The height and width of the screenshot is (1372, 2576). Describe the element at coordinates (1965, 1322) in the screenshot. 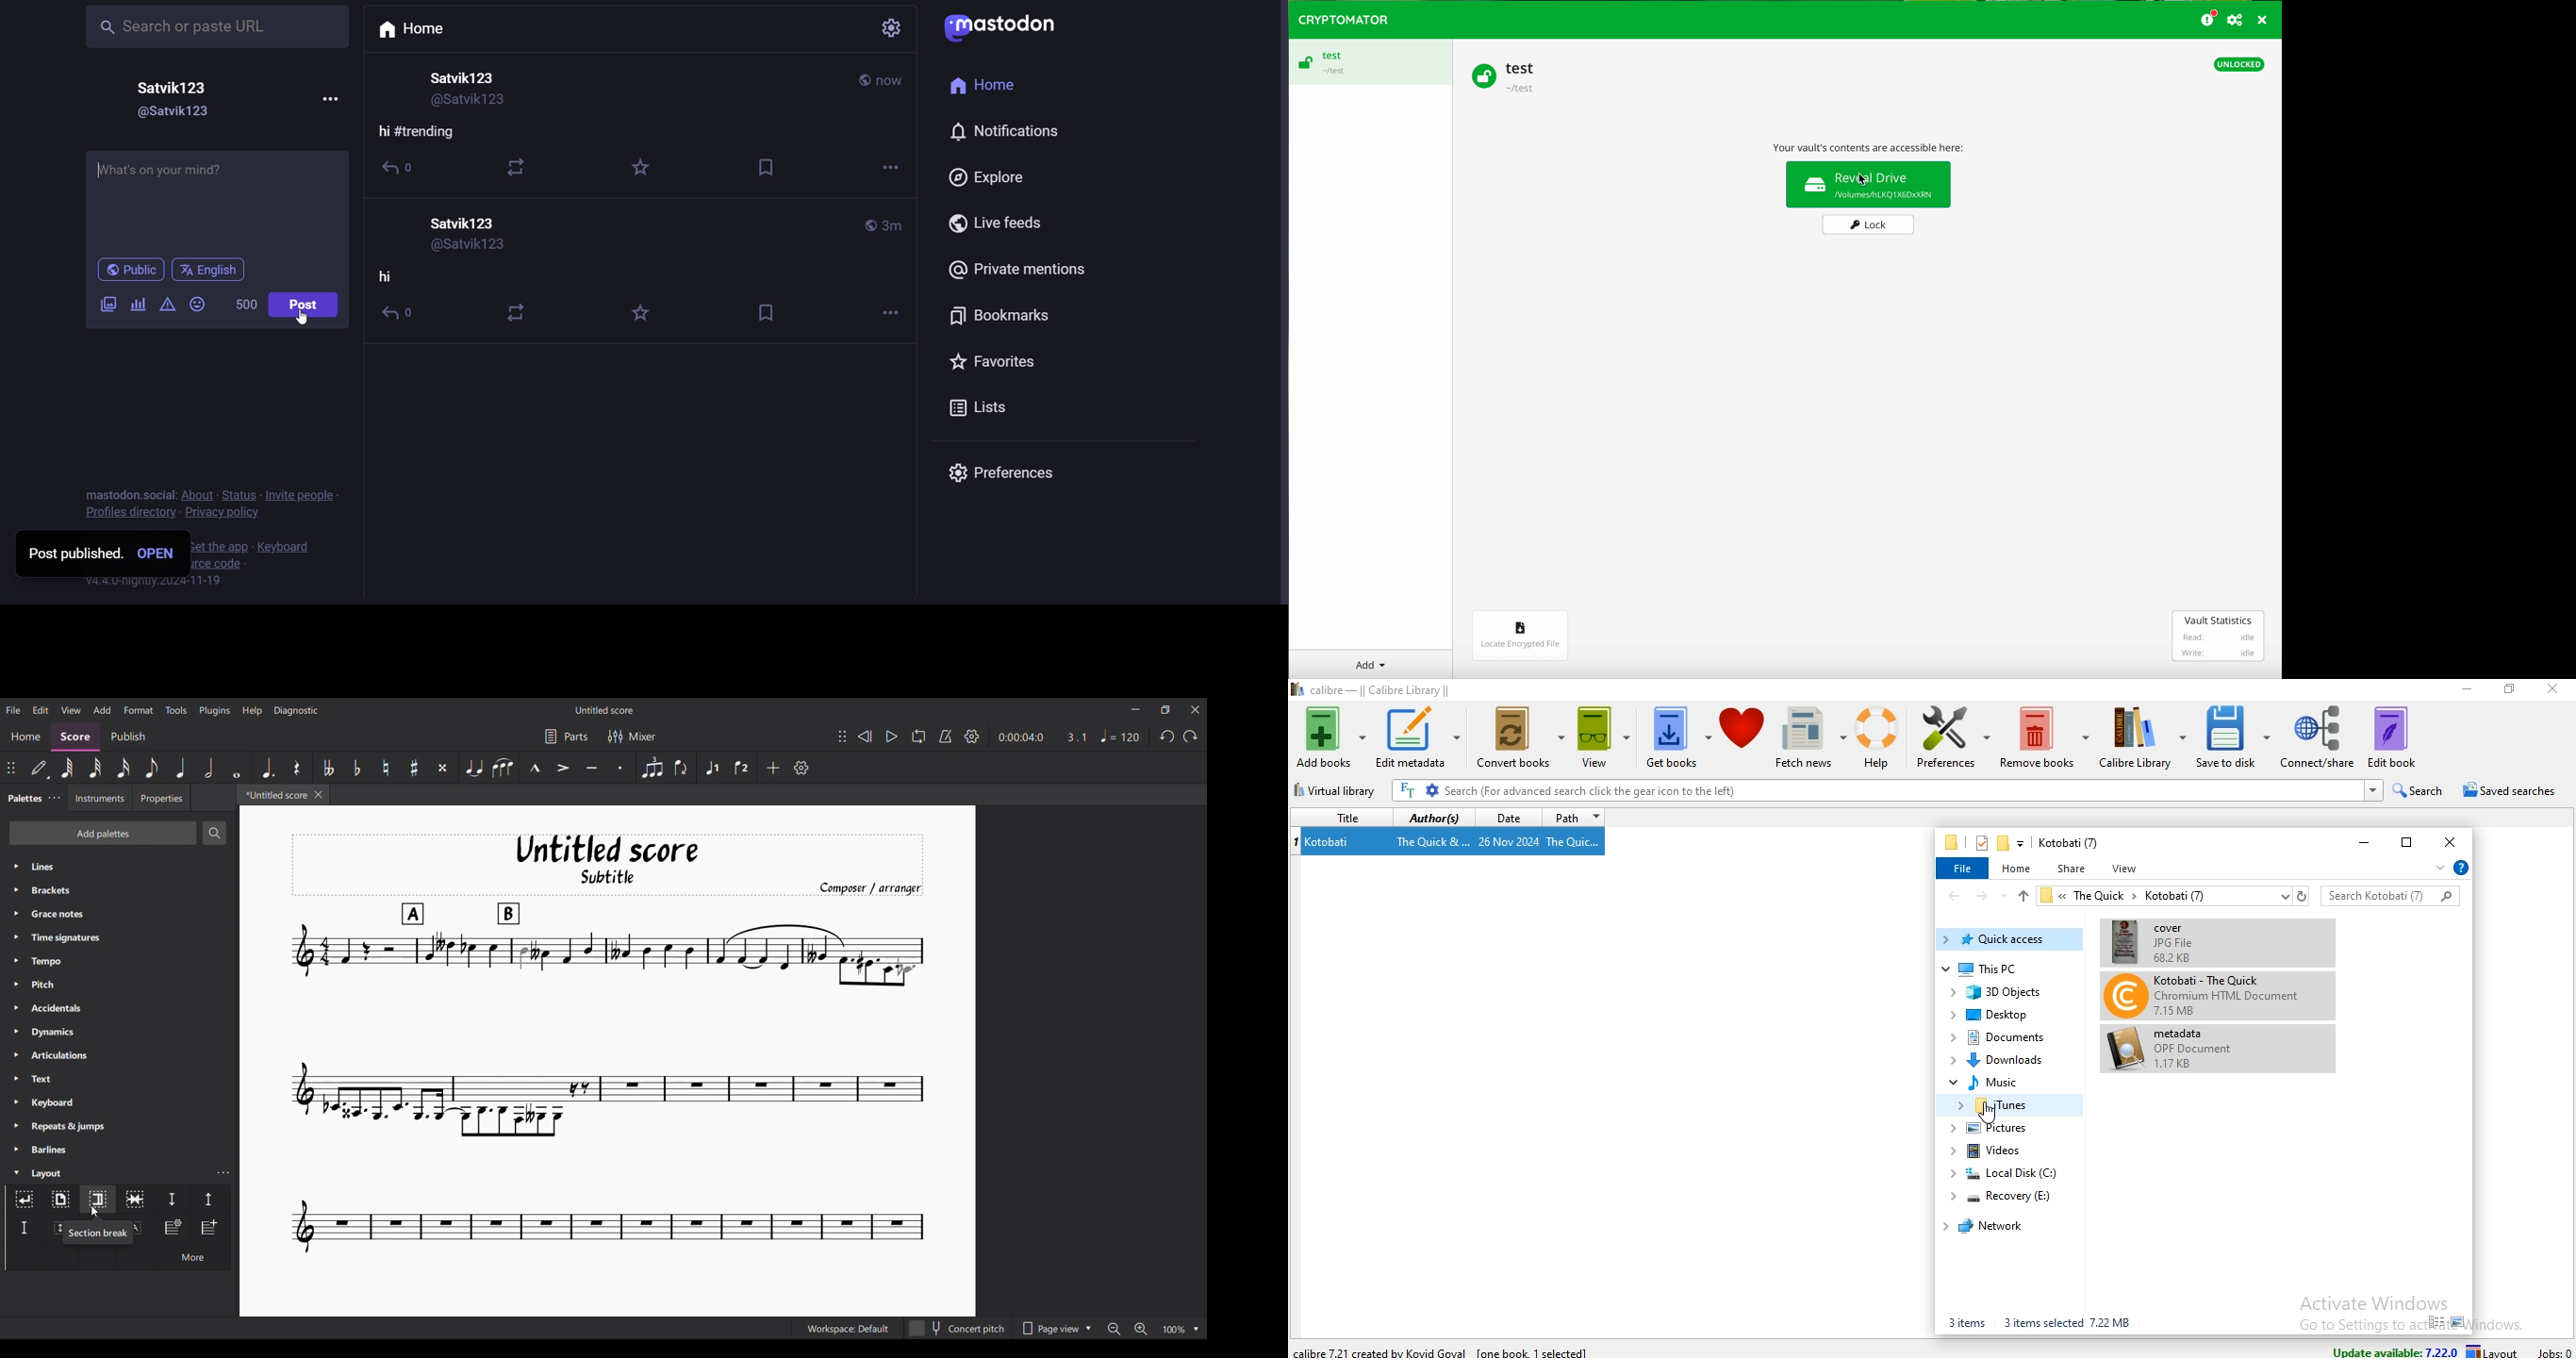

I see `3 items` at that location.